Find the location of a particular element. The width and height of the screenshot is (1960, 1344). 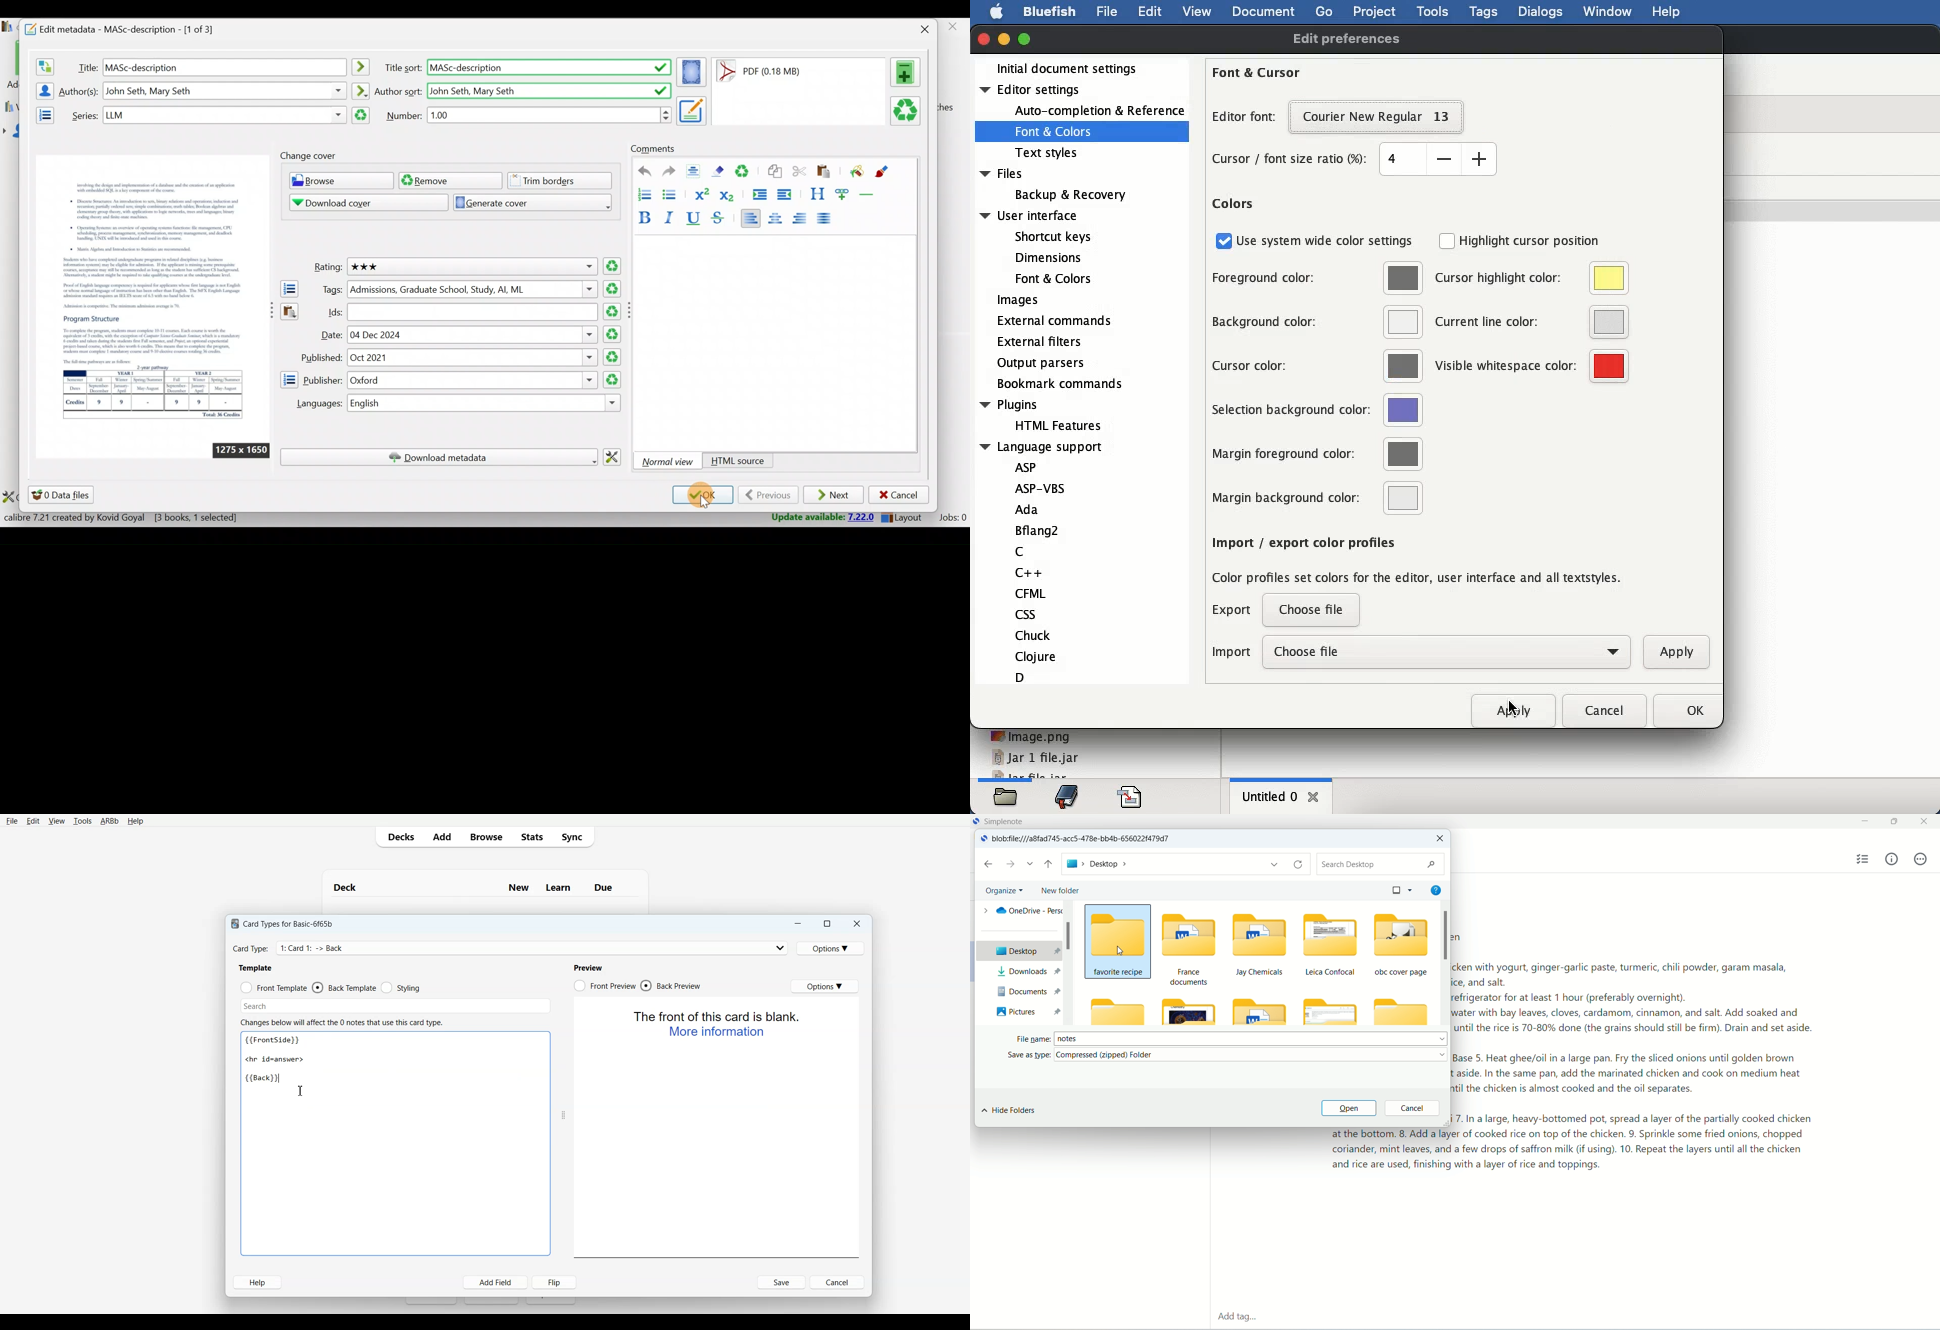

Text 4 is located at coordinates (590, 967).